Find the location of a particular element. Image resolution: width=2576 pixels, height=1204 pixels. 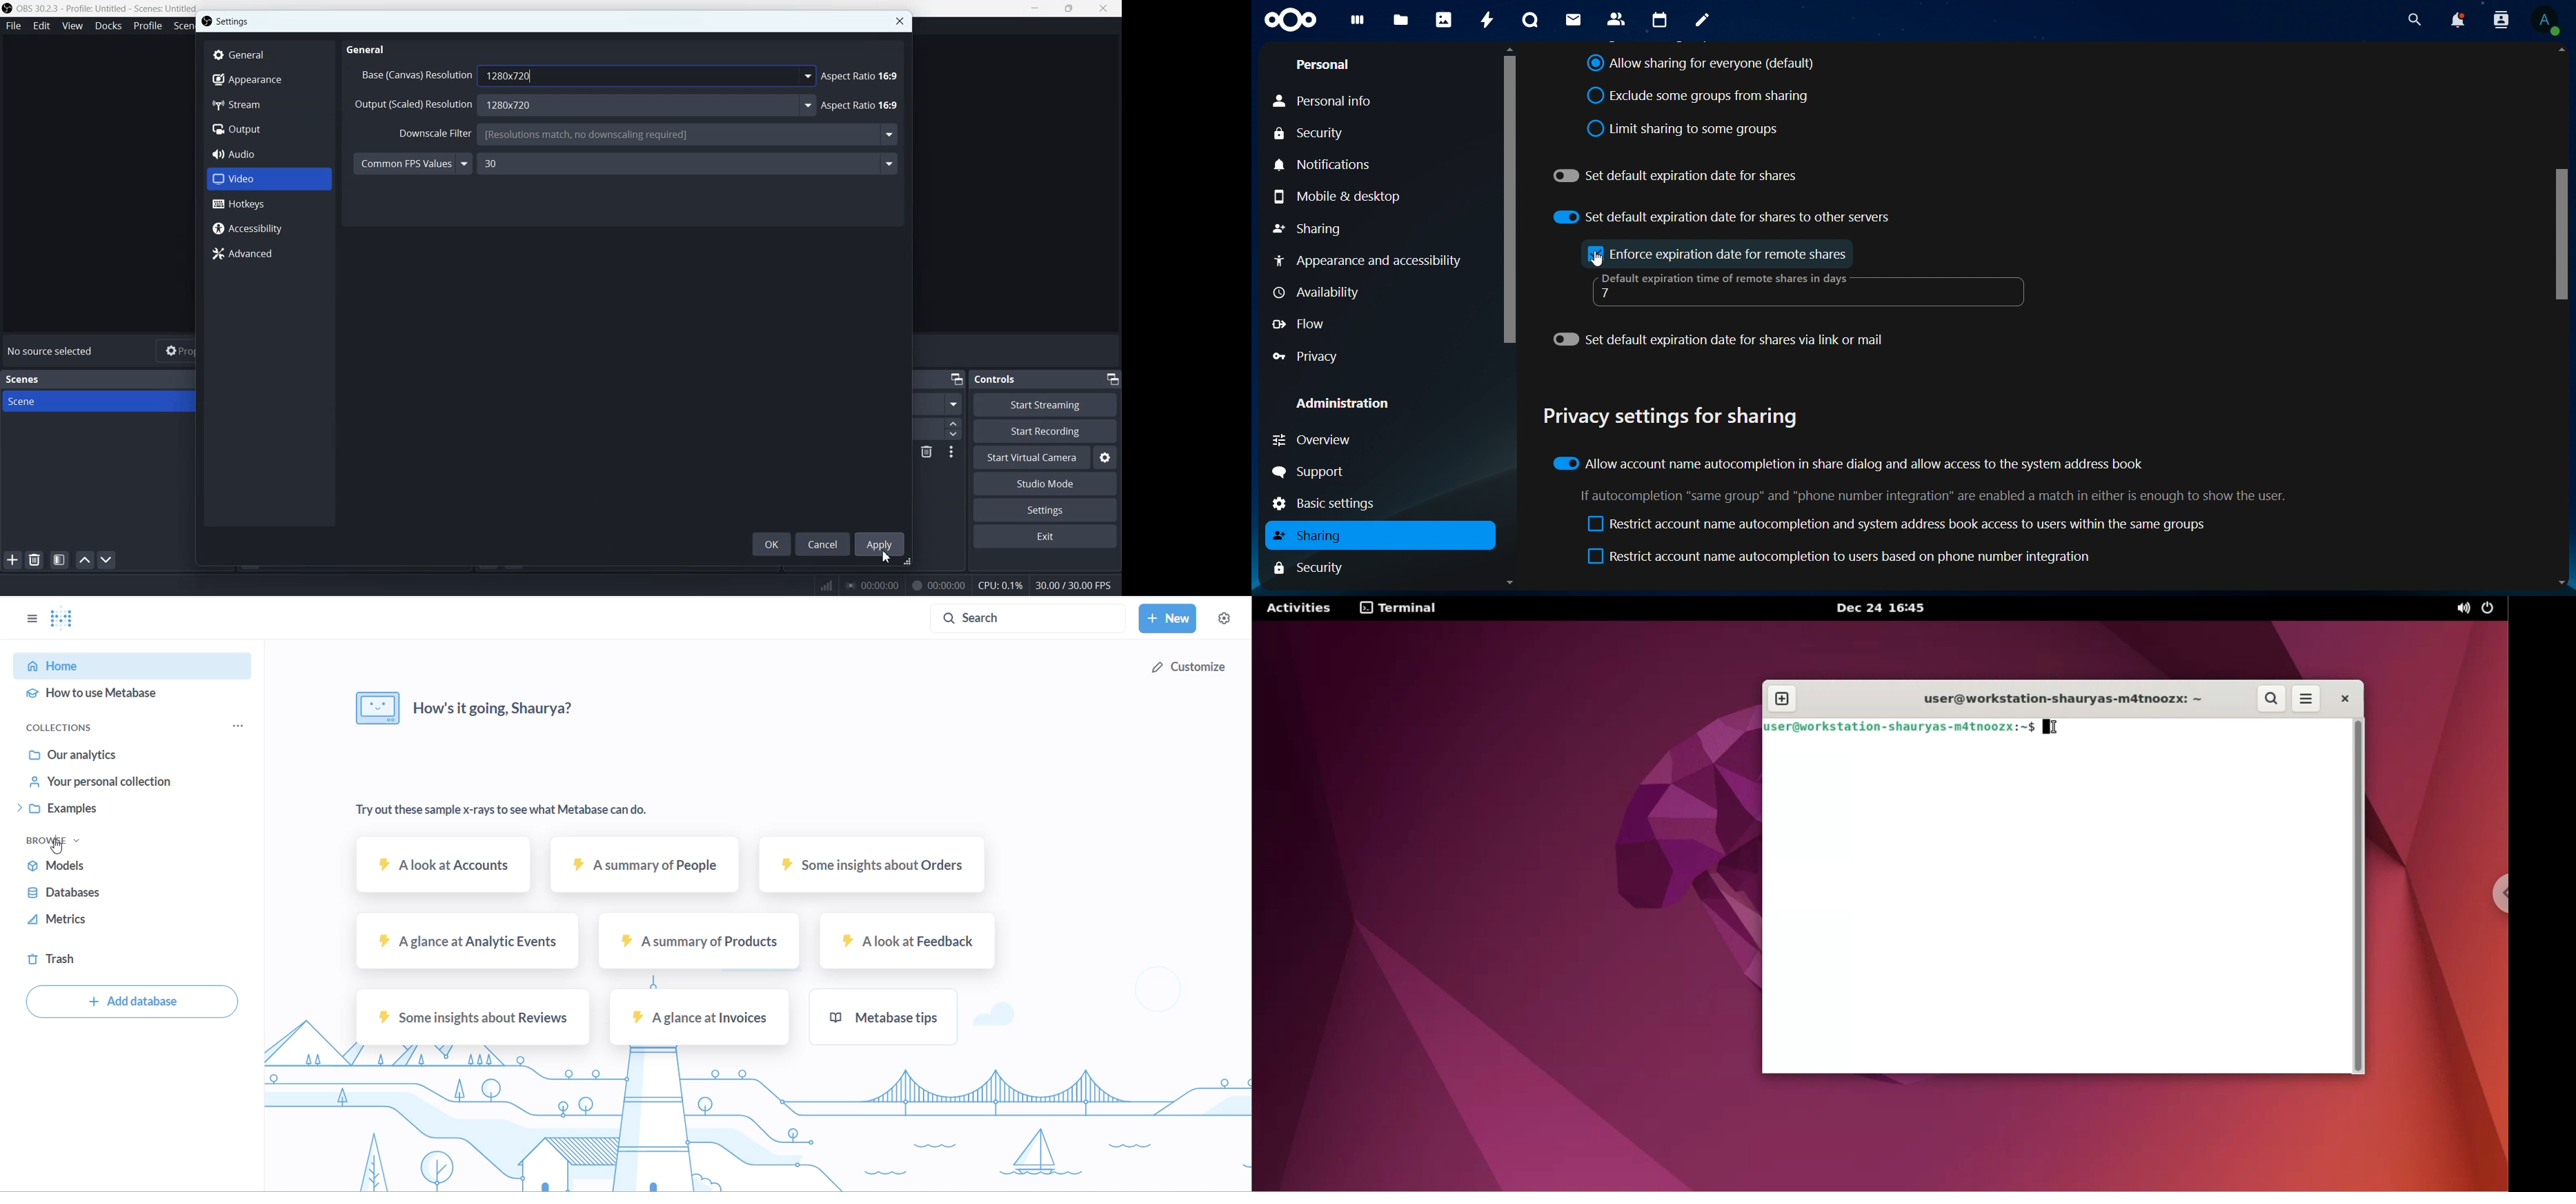

Video is located at coordinates (268, 180).